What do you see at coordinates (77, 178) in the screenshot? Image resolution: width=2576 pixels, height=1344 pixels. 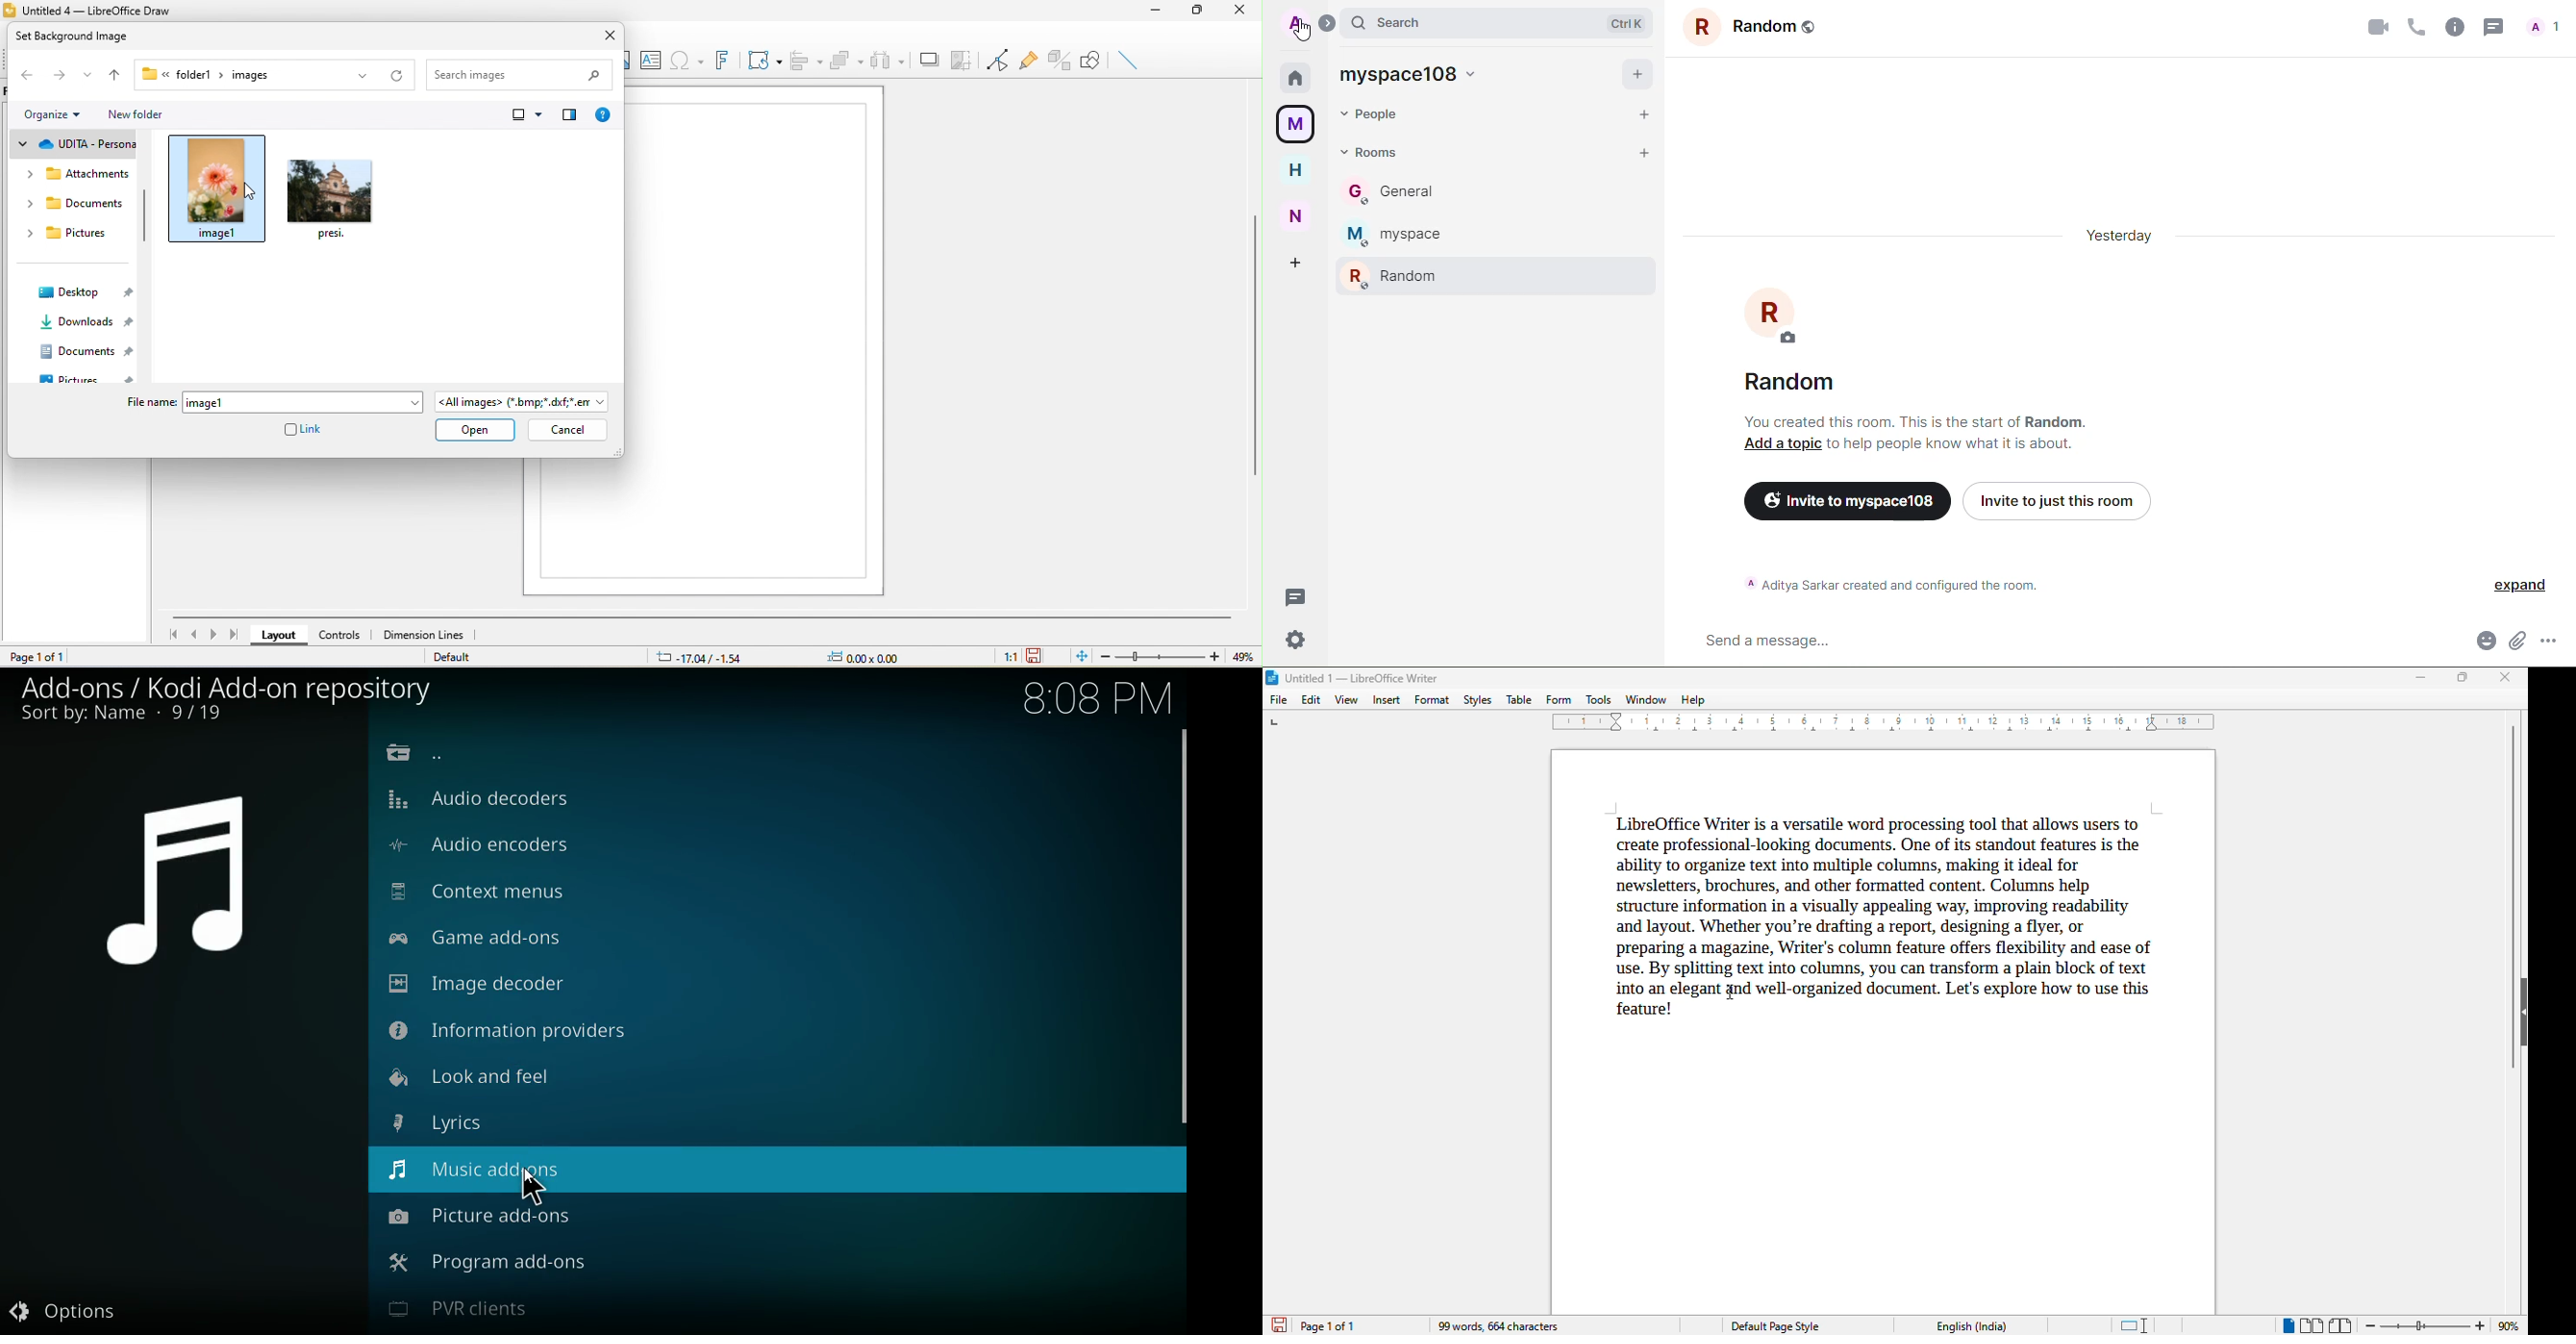 I see `attachments` at bounding box center [77, 178].